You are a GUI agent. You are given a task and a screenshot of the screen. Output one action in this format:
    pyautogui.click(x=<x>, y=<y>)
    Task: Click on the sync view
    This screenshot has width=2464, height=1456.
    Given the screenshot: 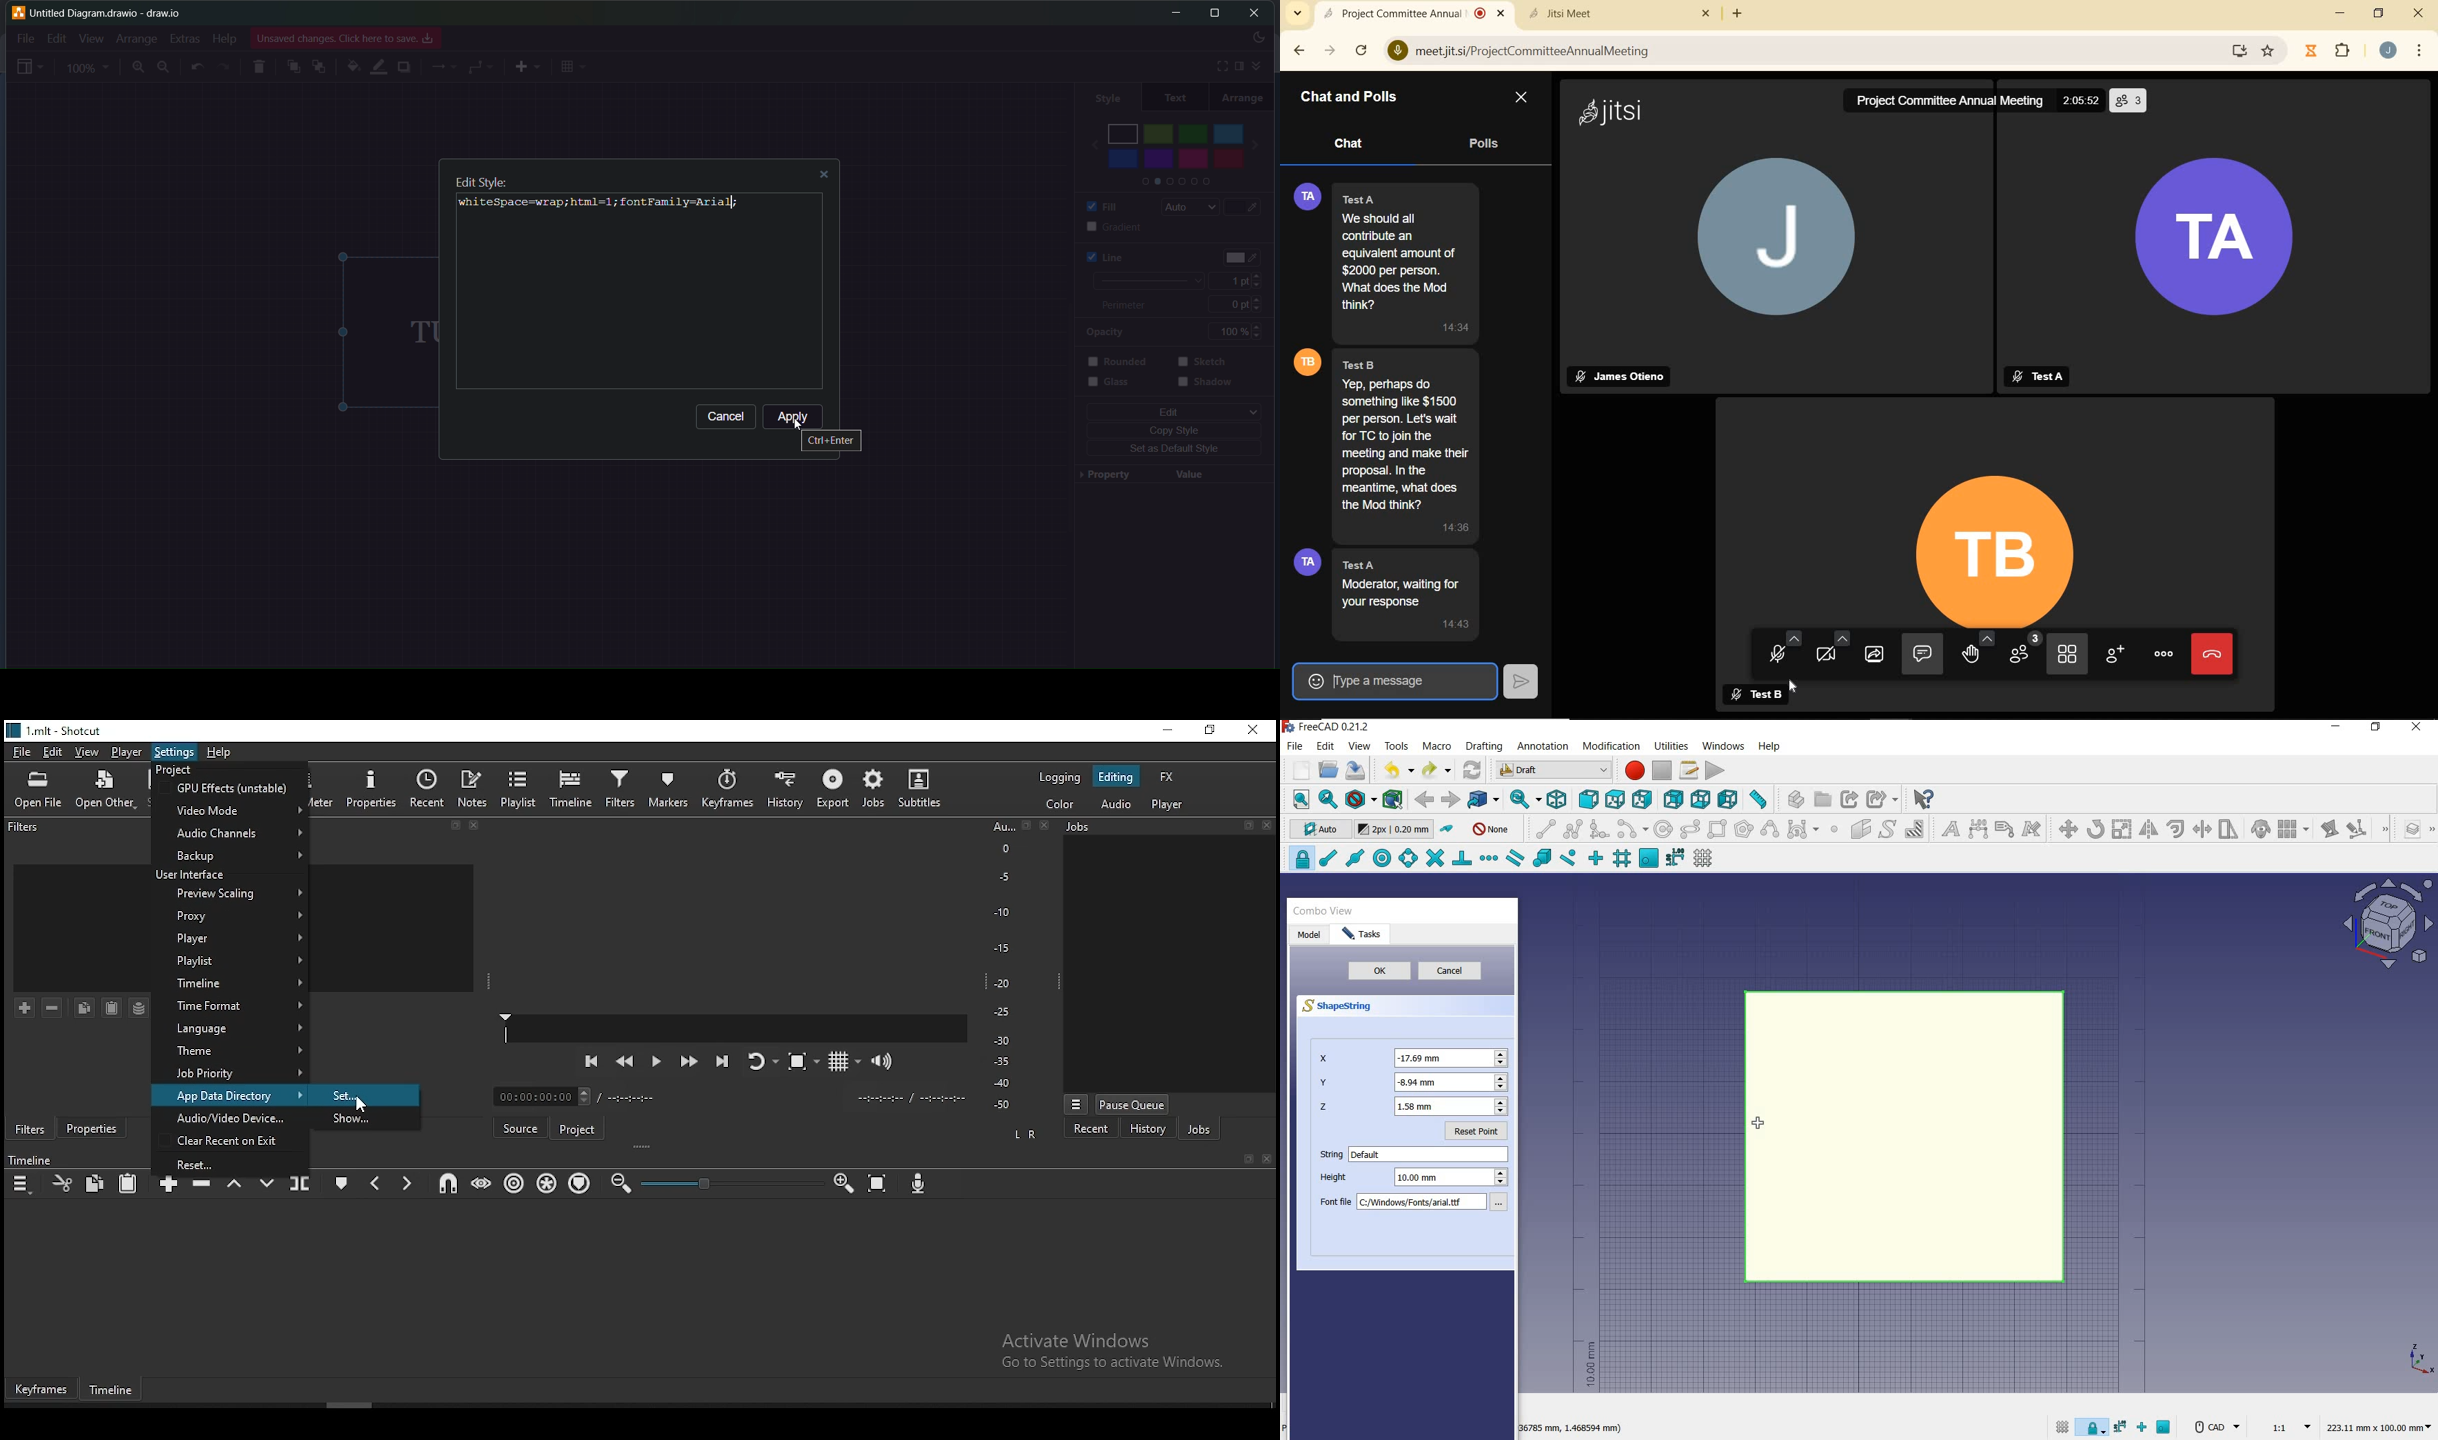 What is the action you would take?
    pyautogui.click(x=1522, y=800)
    